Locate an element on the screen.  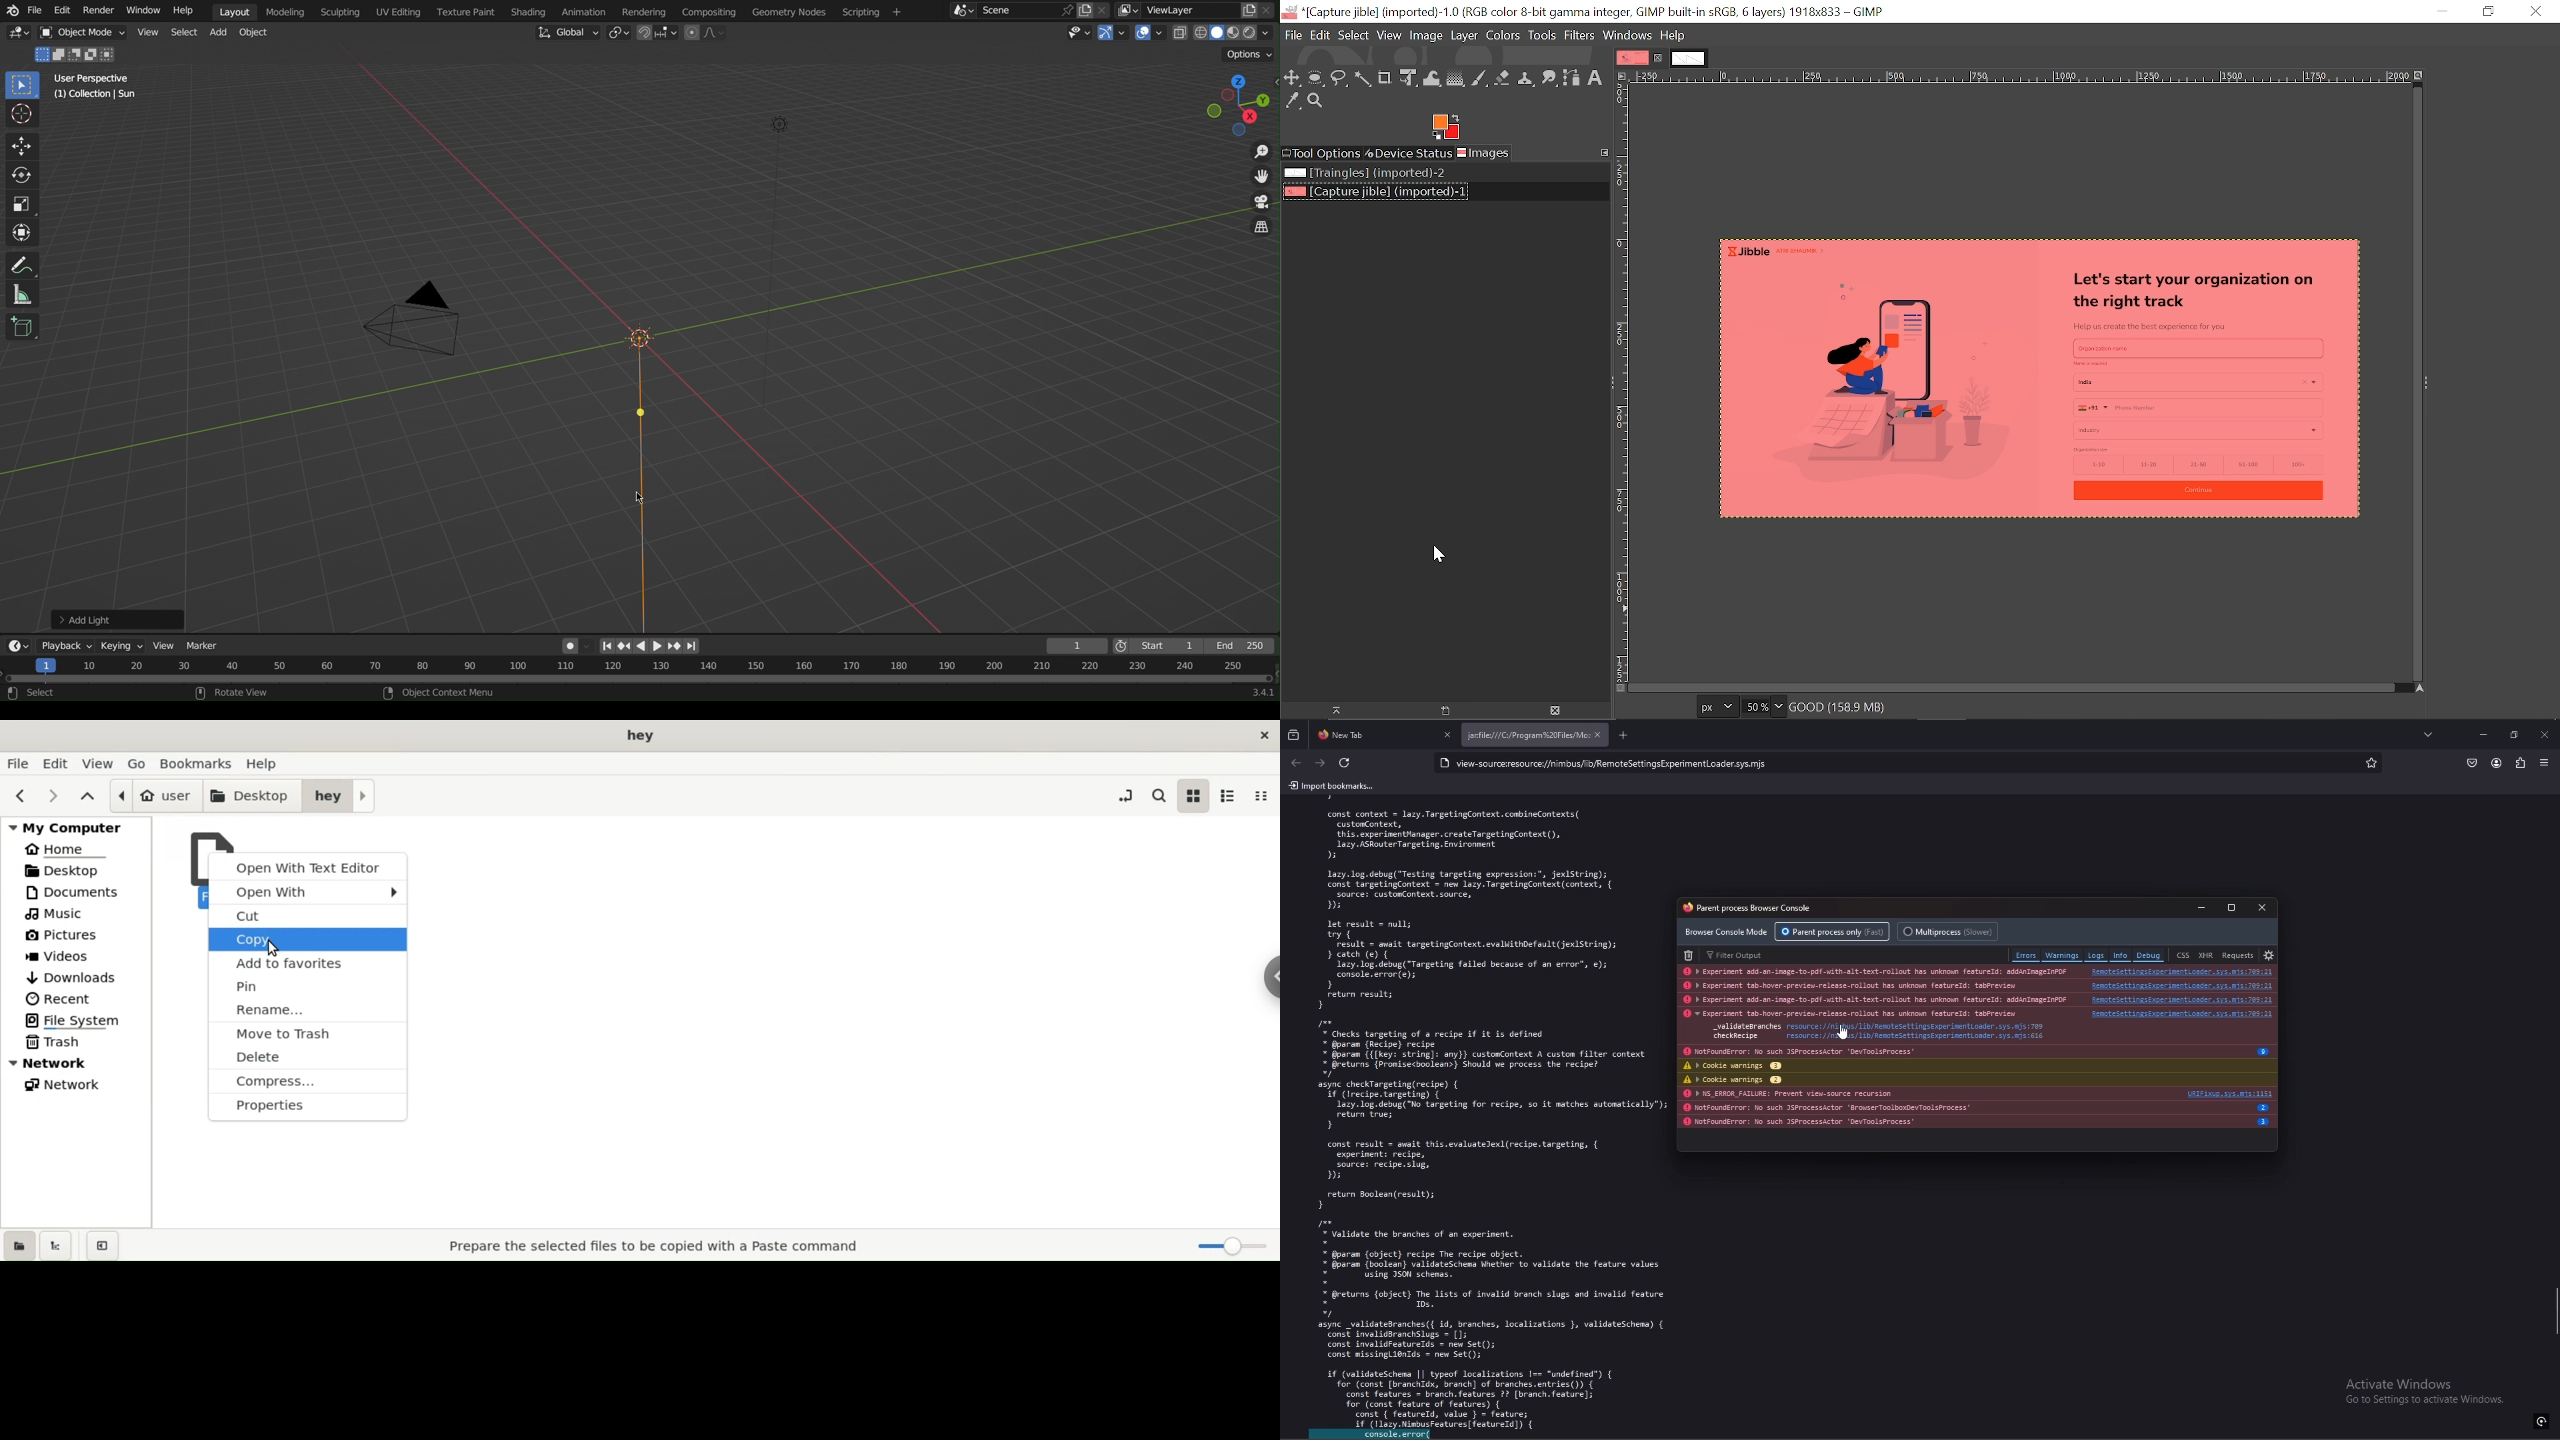
"GOOD" Layer added is located at coordinates (2018, 382).